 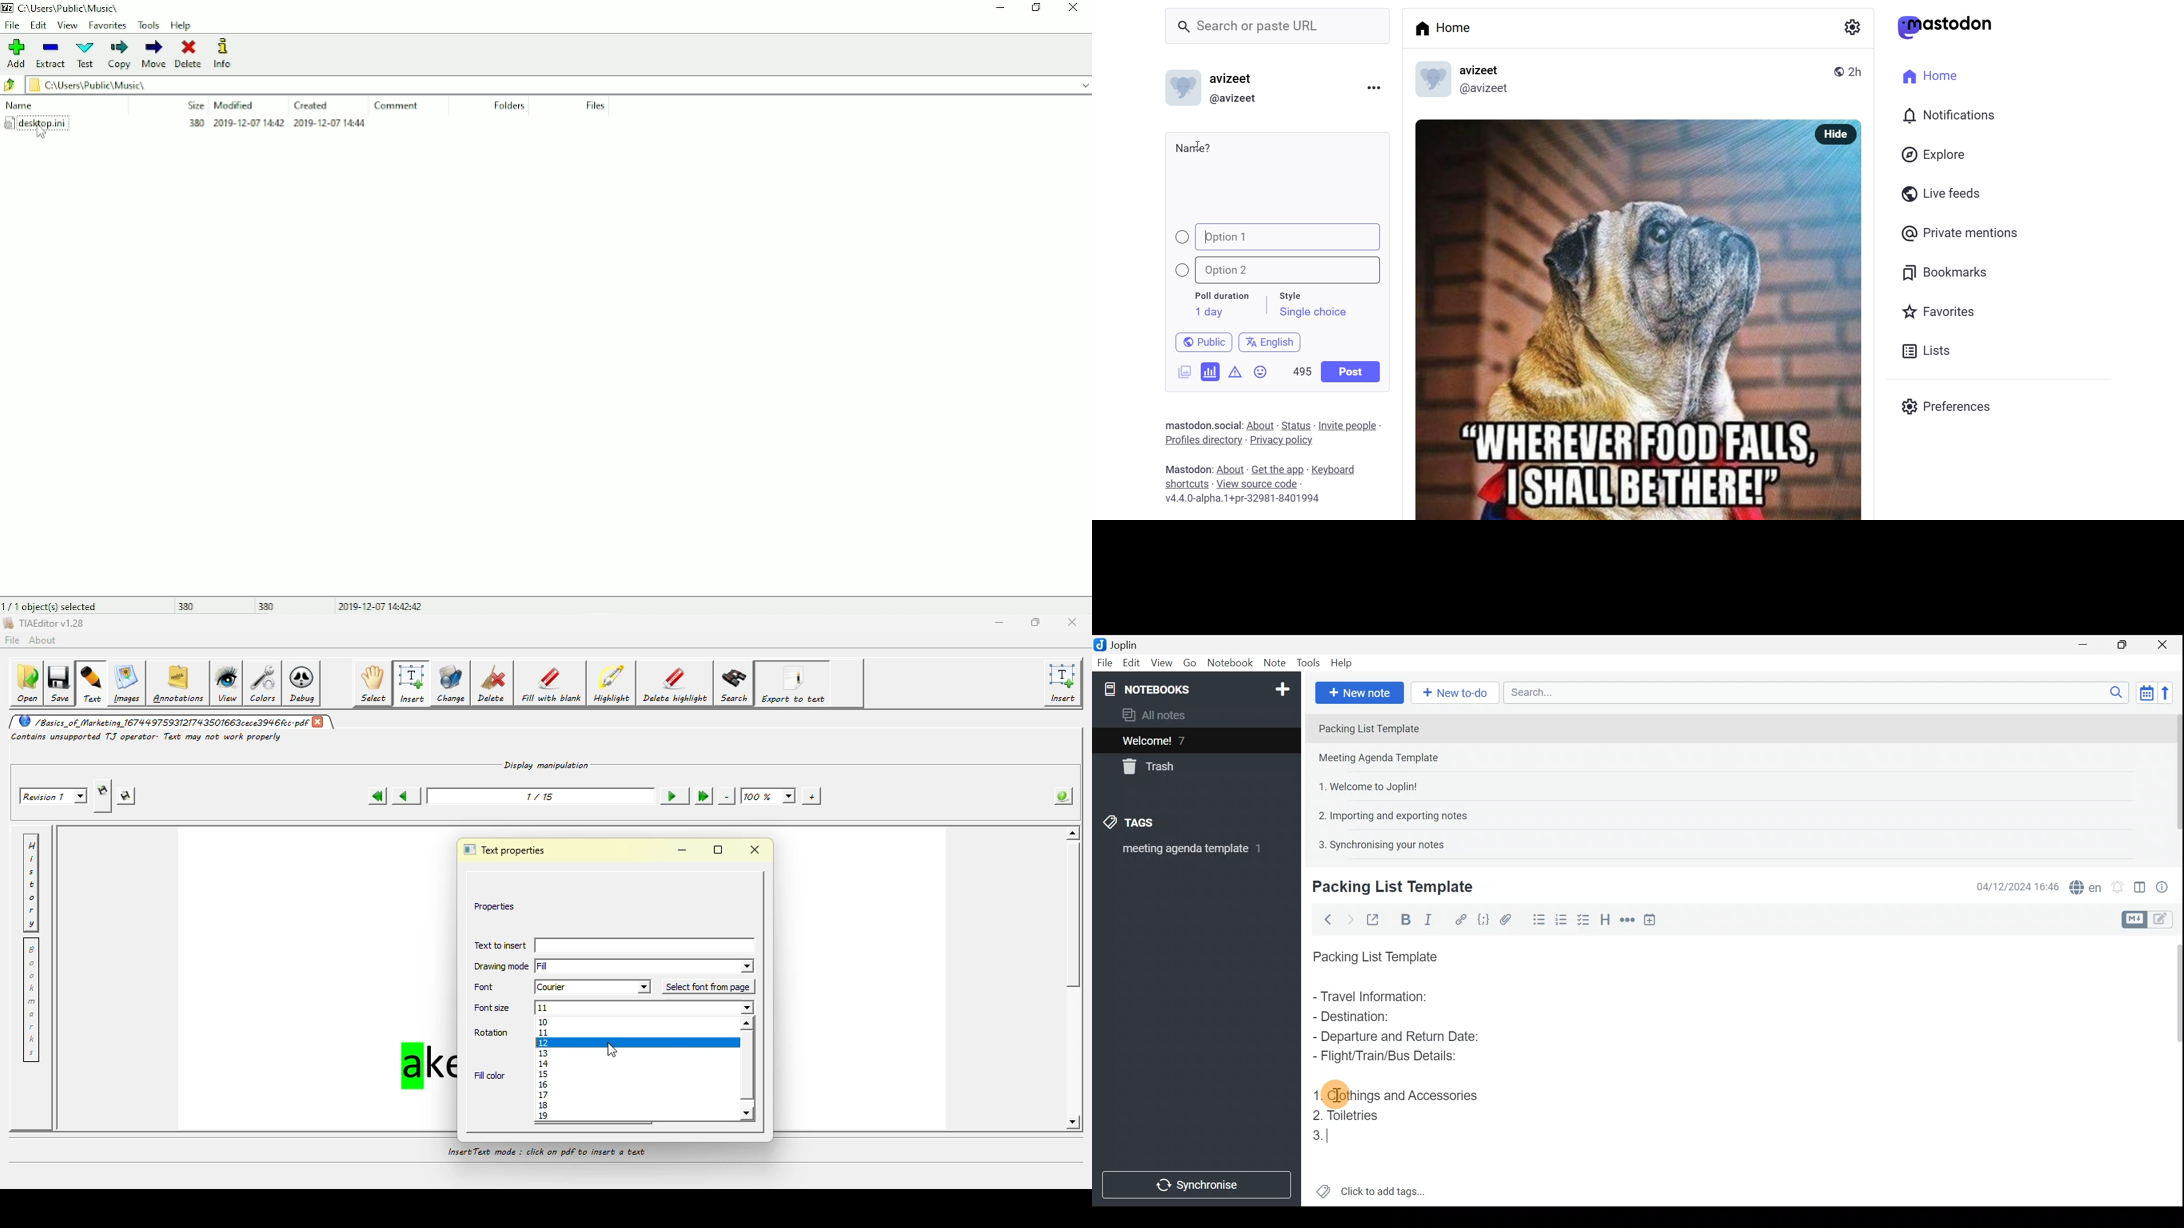 What do you see at coordinates (52, 606) in the screenshot?
I see `1/1 object(s) selected` at bounding box center [52, 606].